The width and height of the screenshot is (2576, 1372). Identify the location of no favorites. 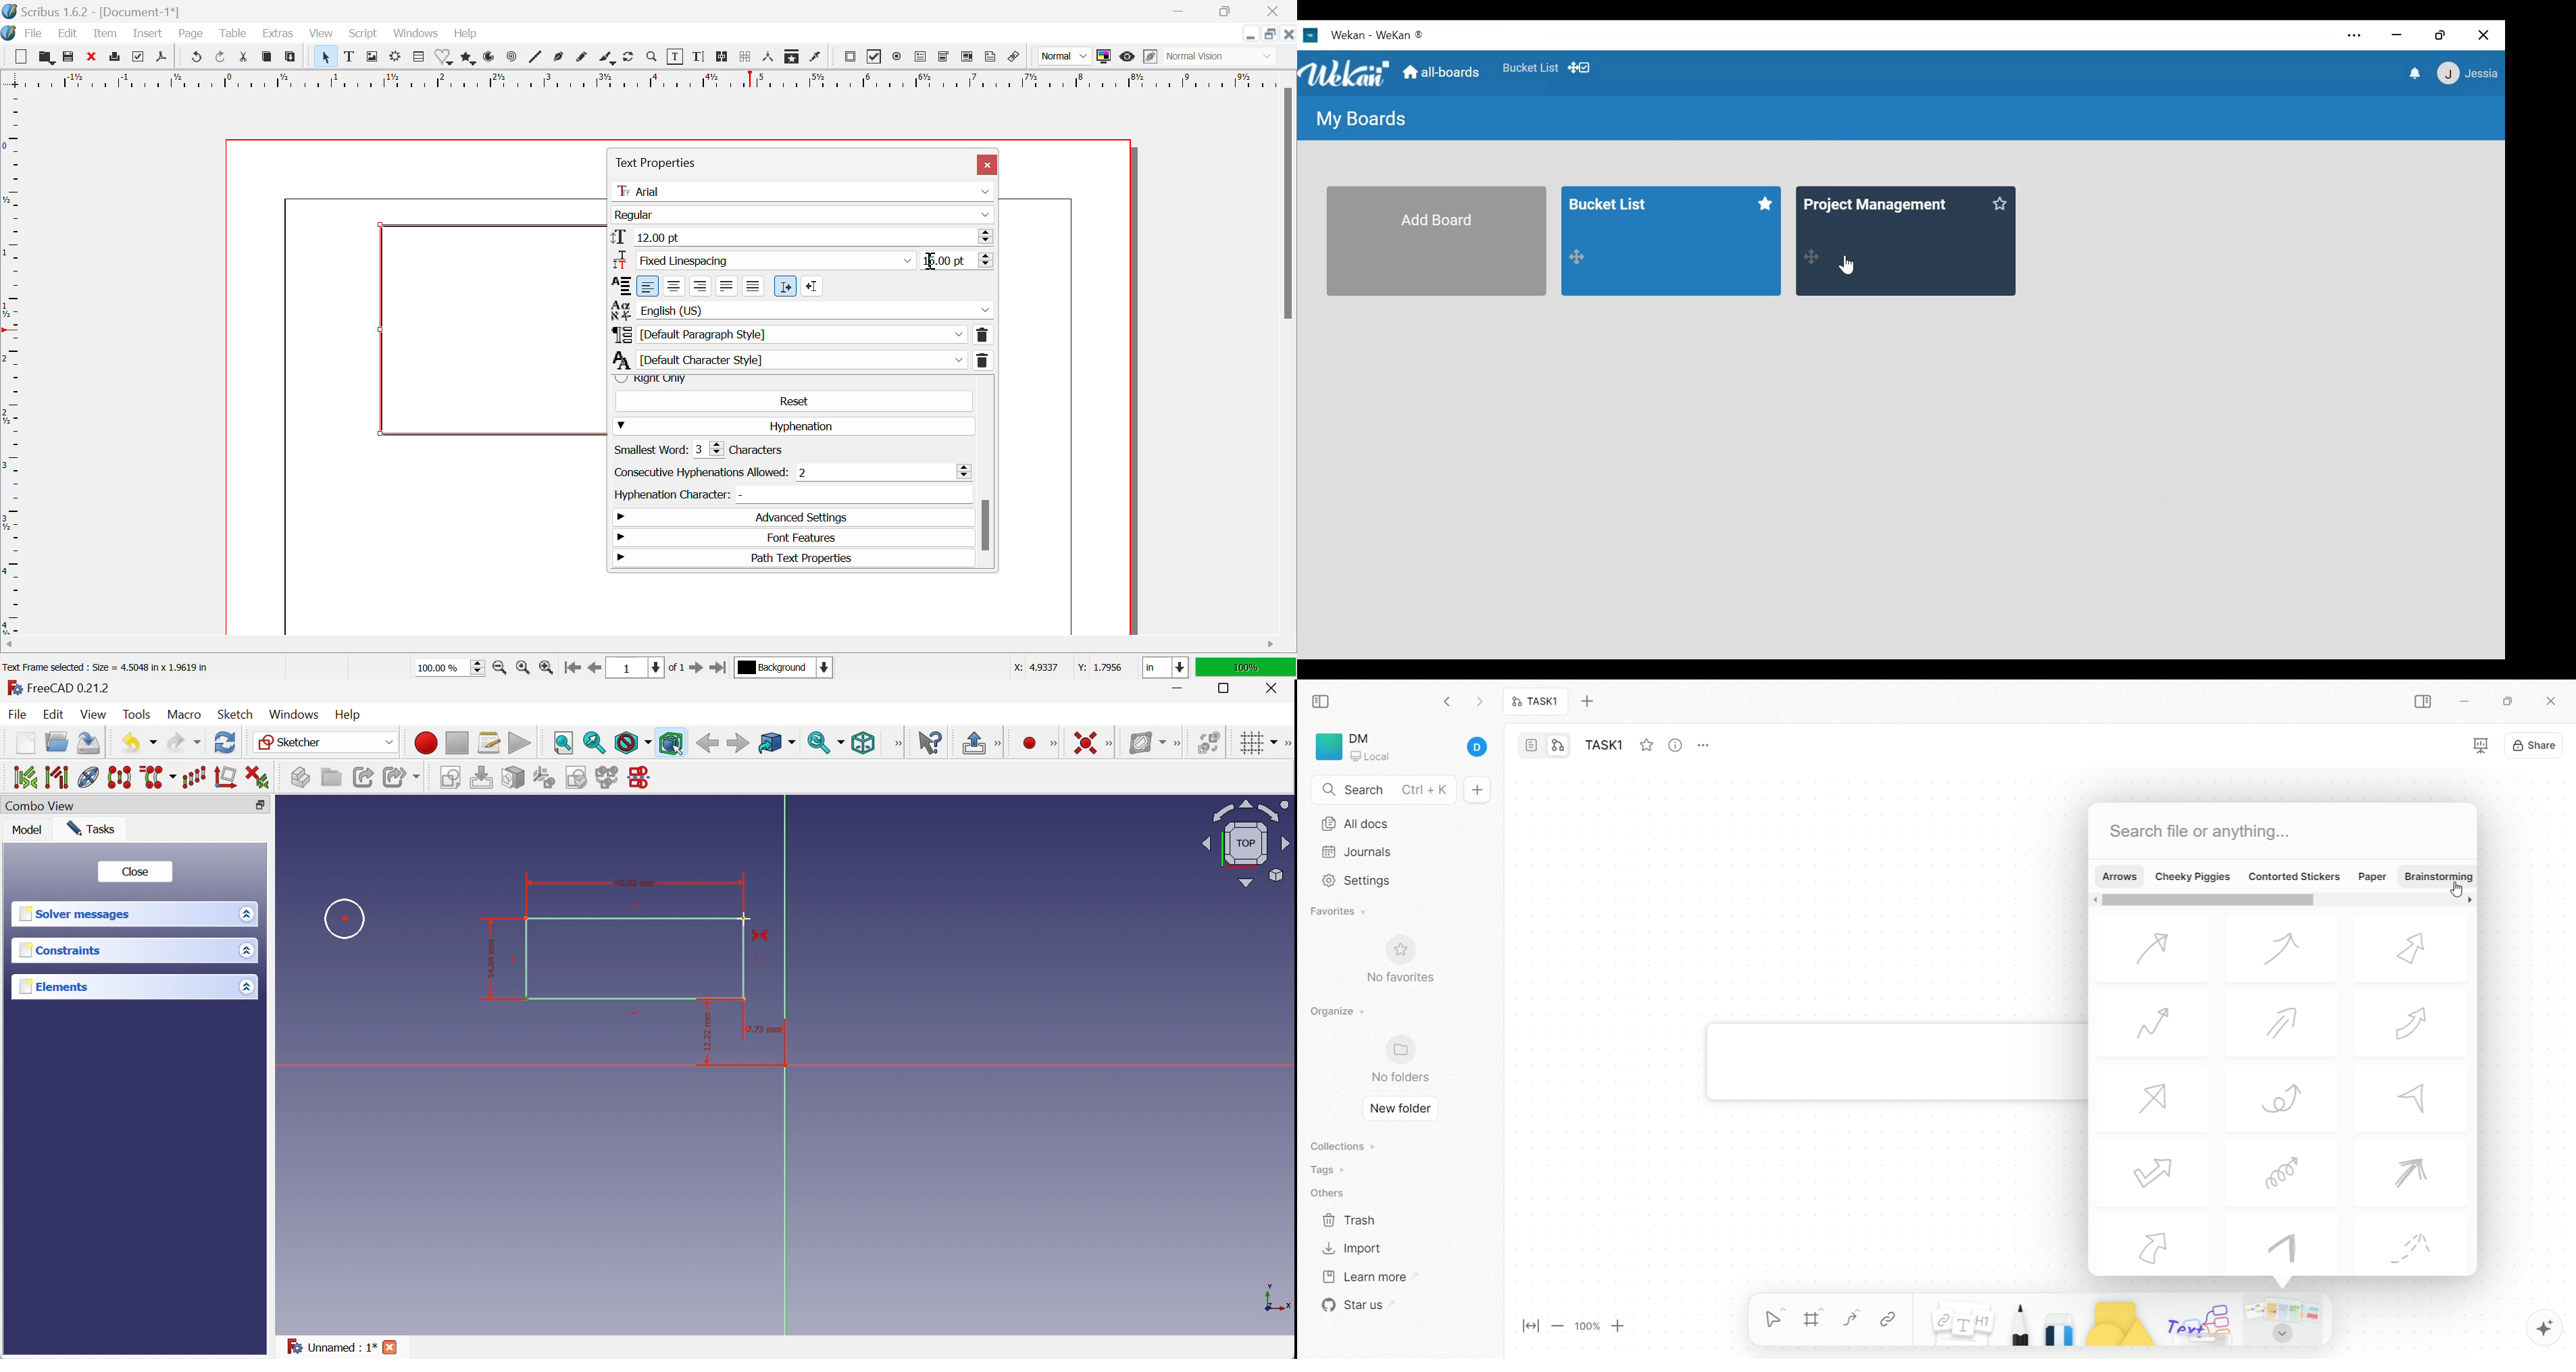
(1407, 967).